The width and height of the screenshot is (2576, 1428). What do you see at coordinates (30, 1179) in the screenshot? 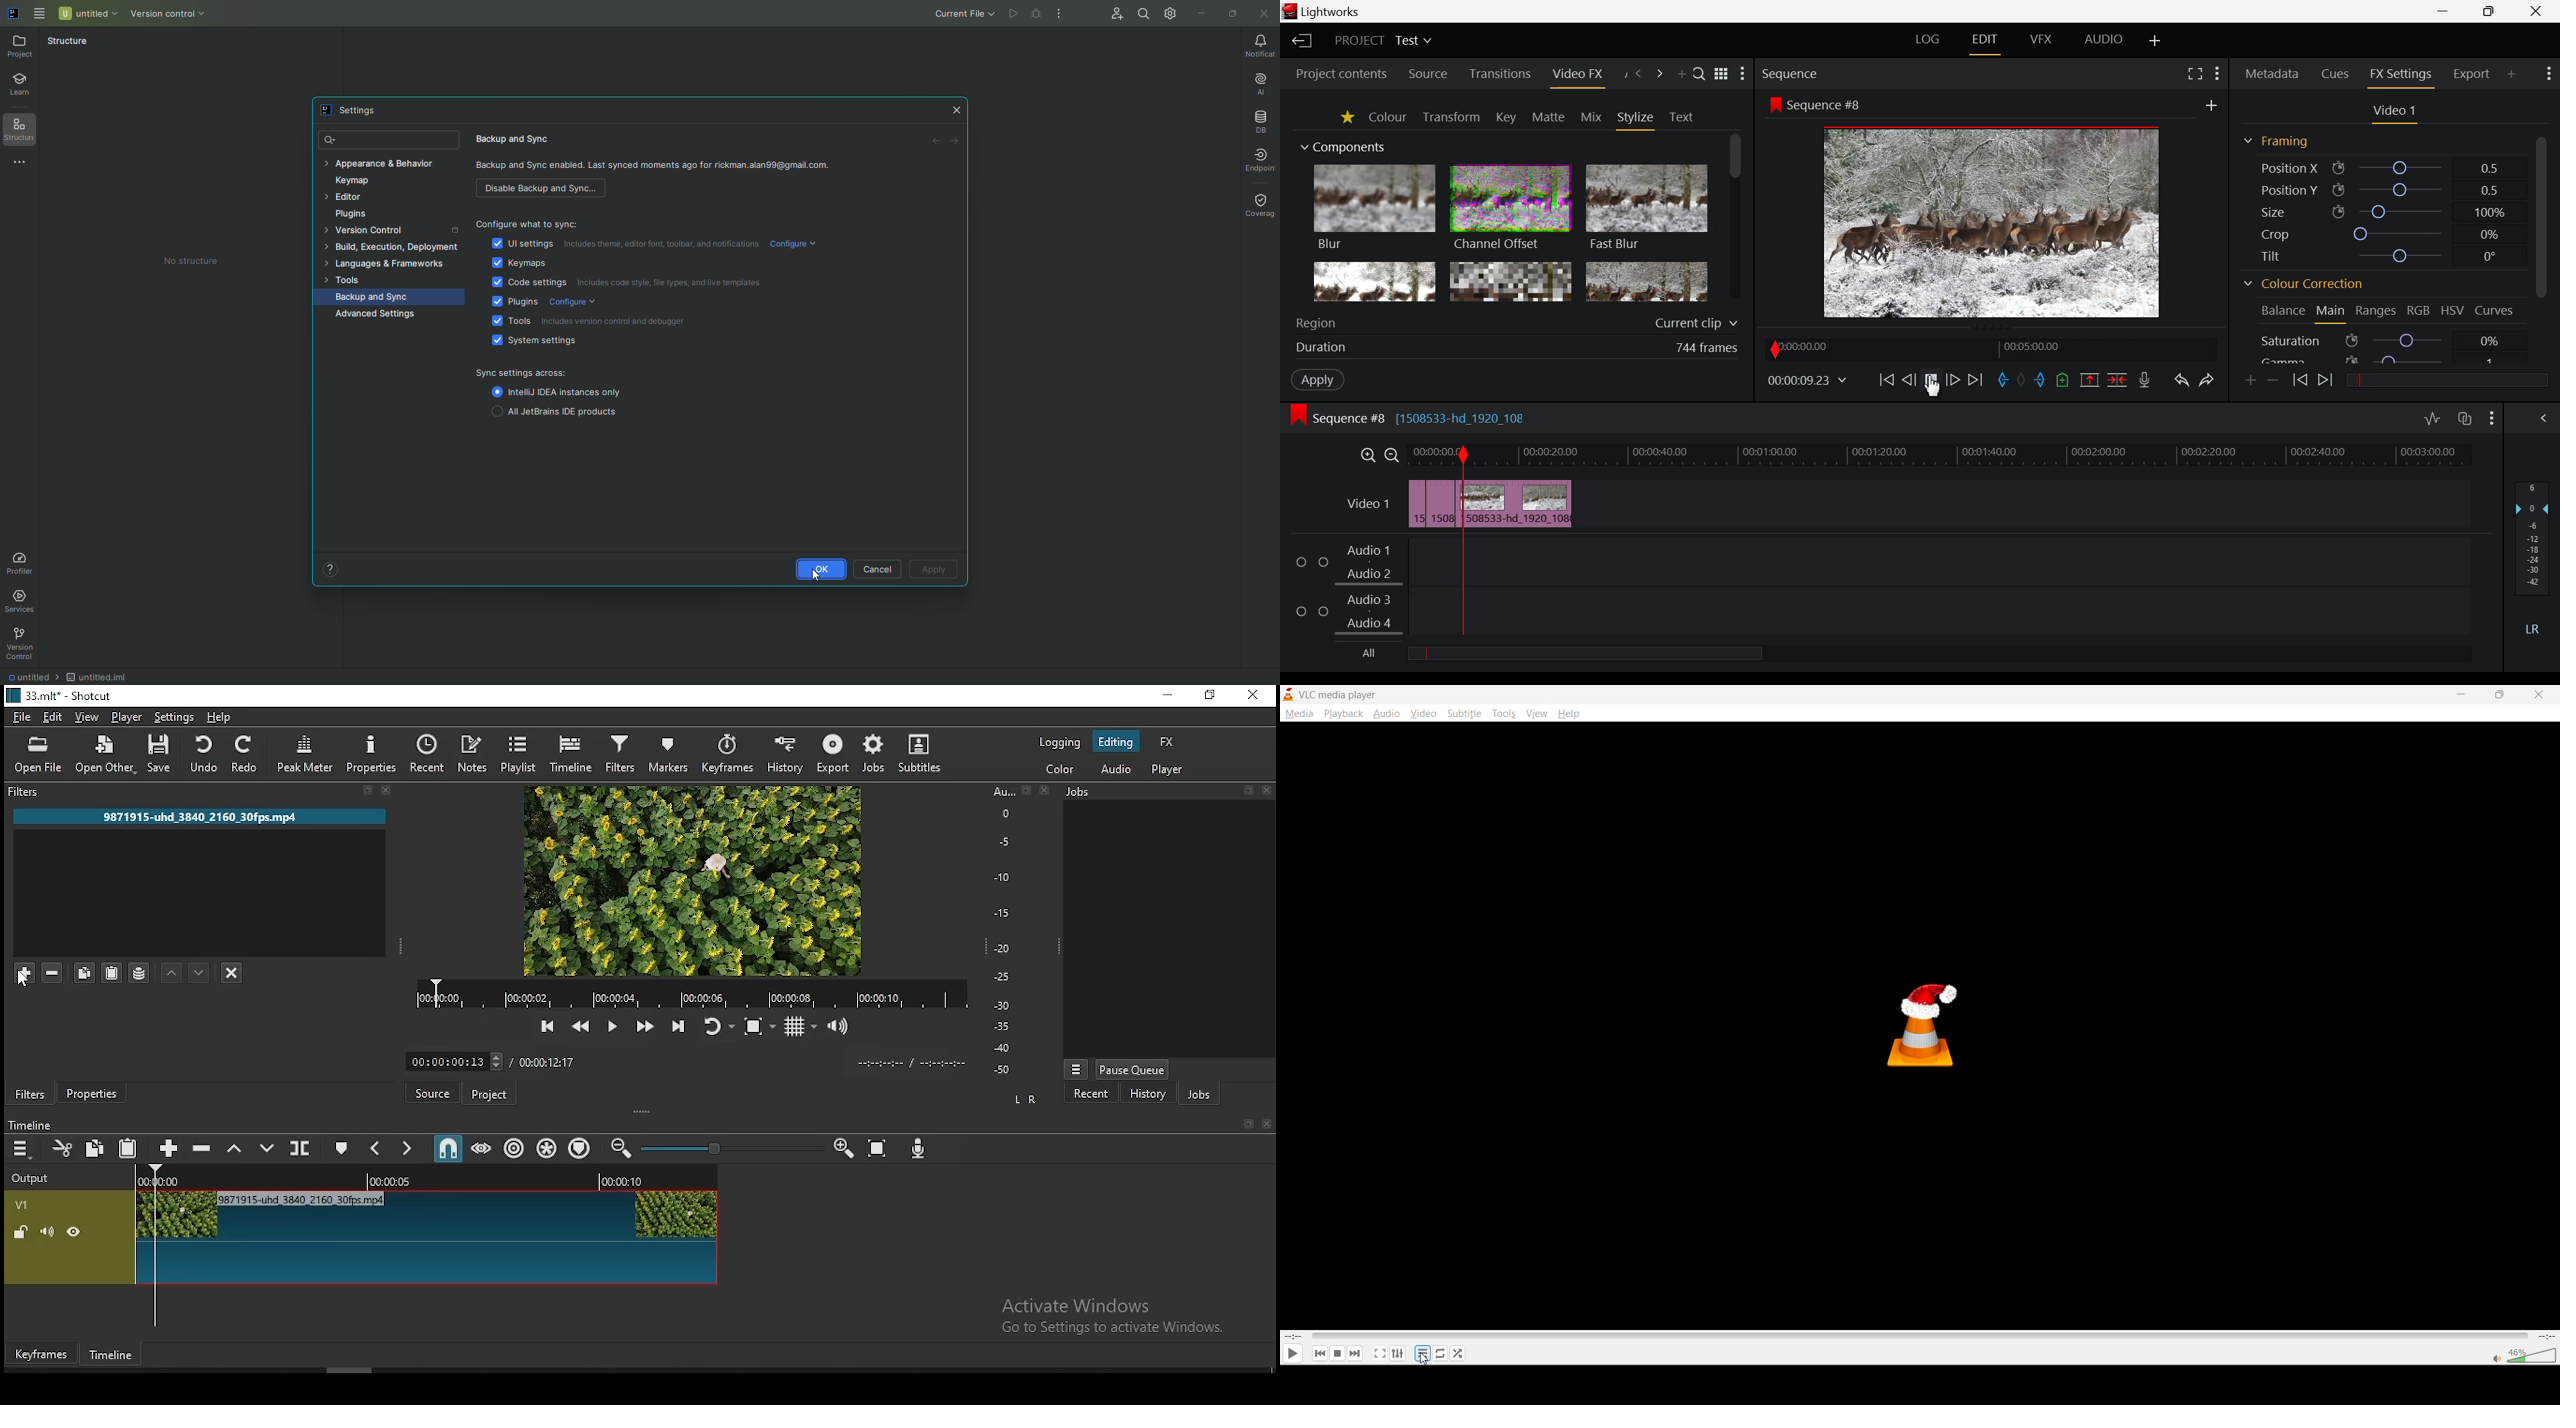
I see `Output` at bounding box center [30, 1179].